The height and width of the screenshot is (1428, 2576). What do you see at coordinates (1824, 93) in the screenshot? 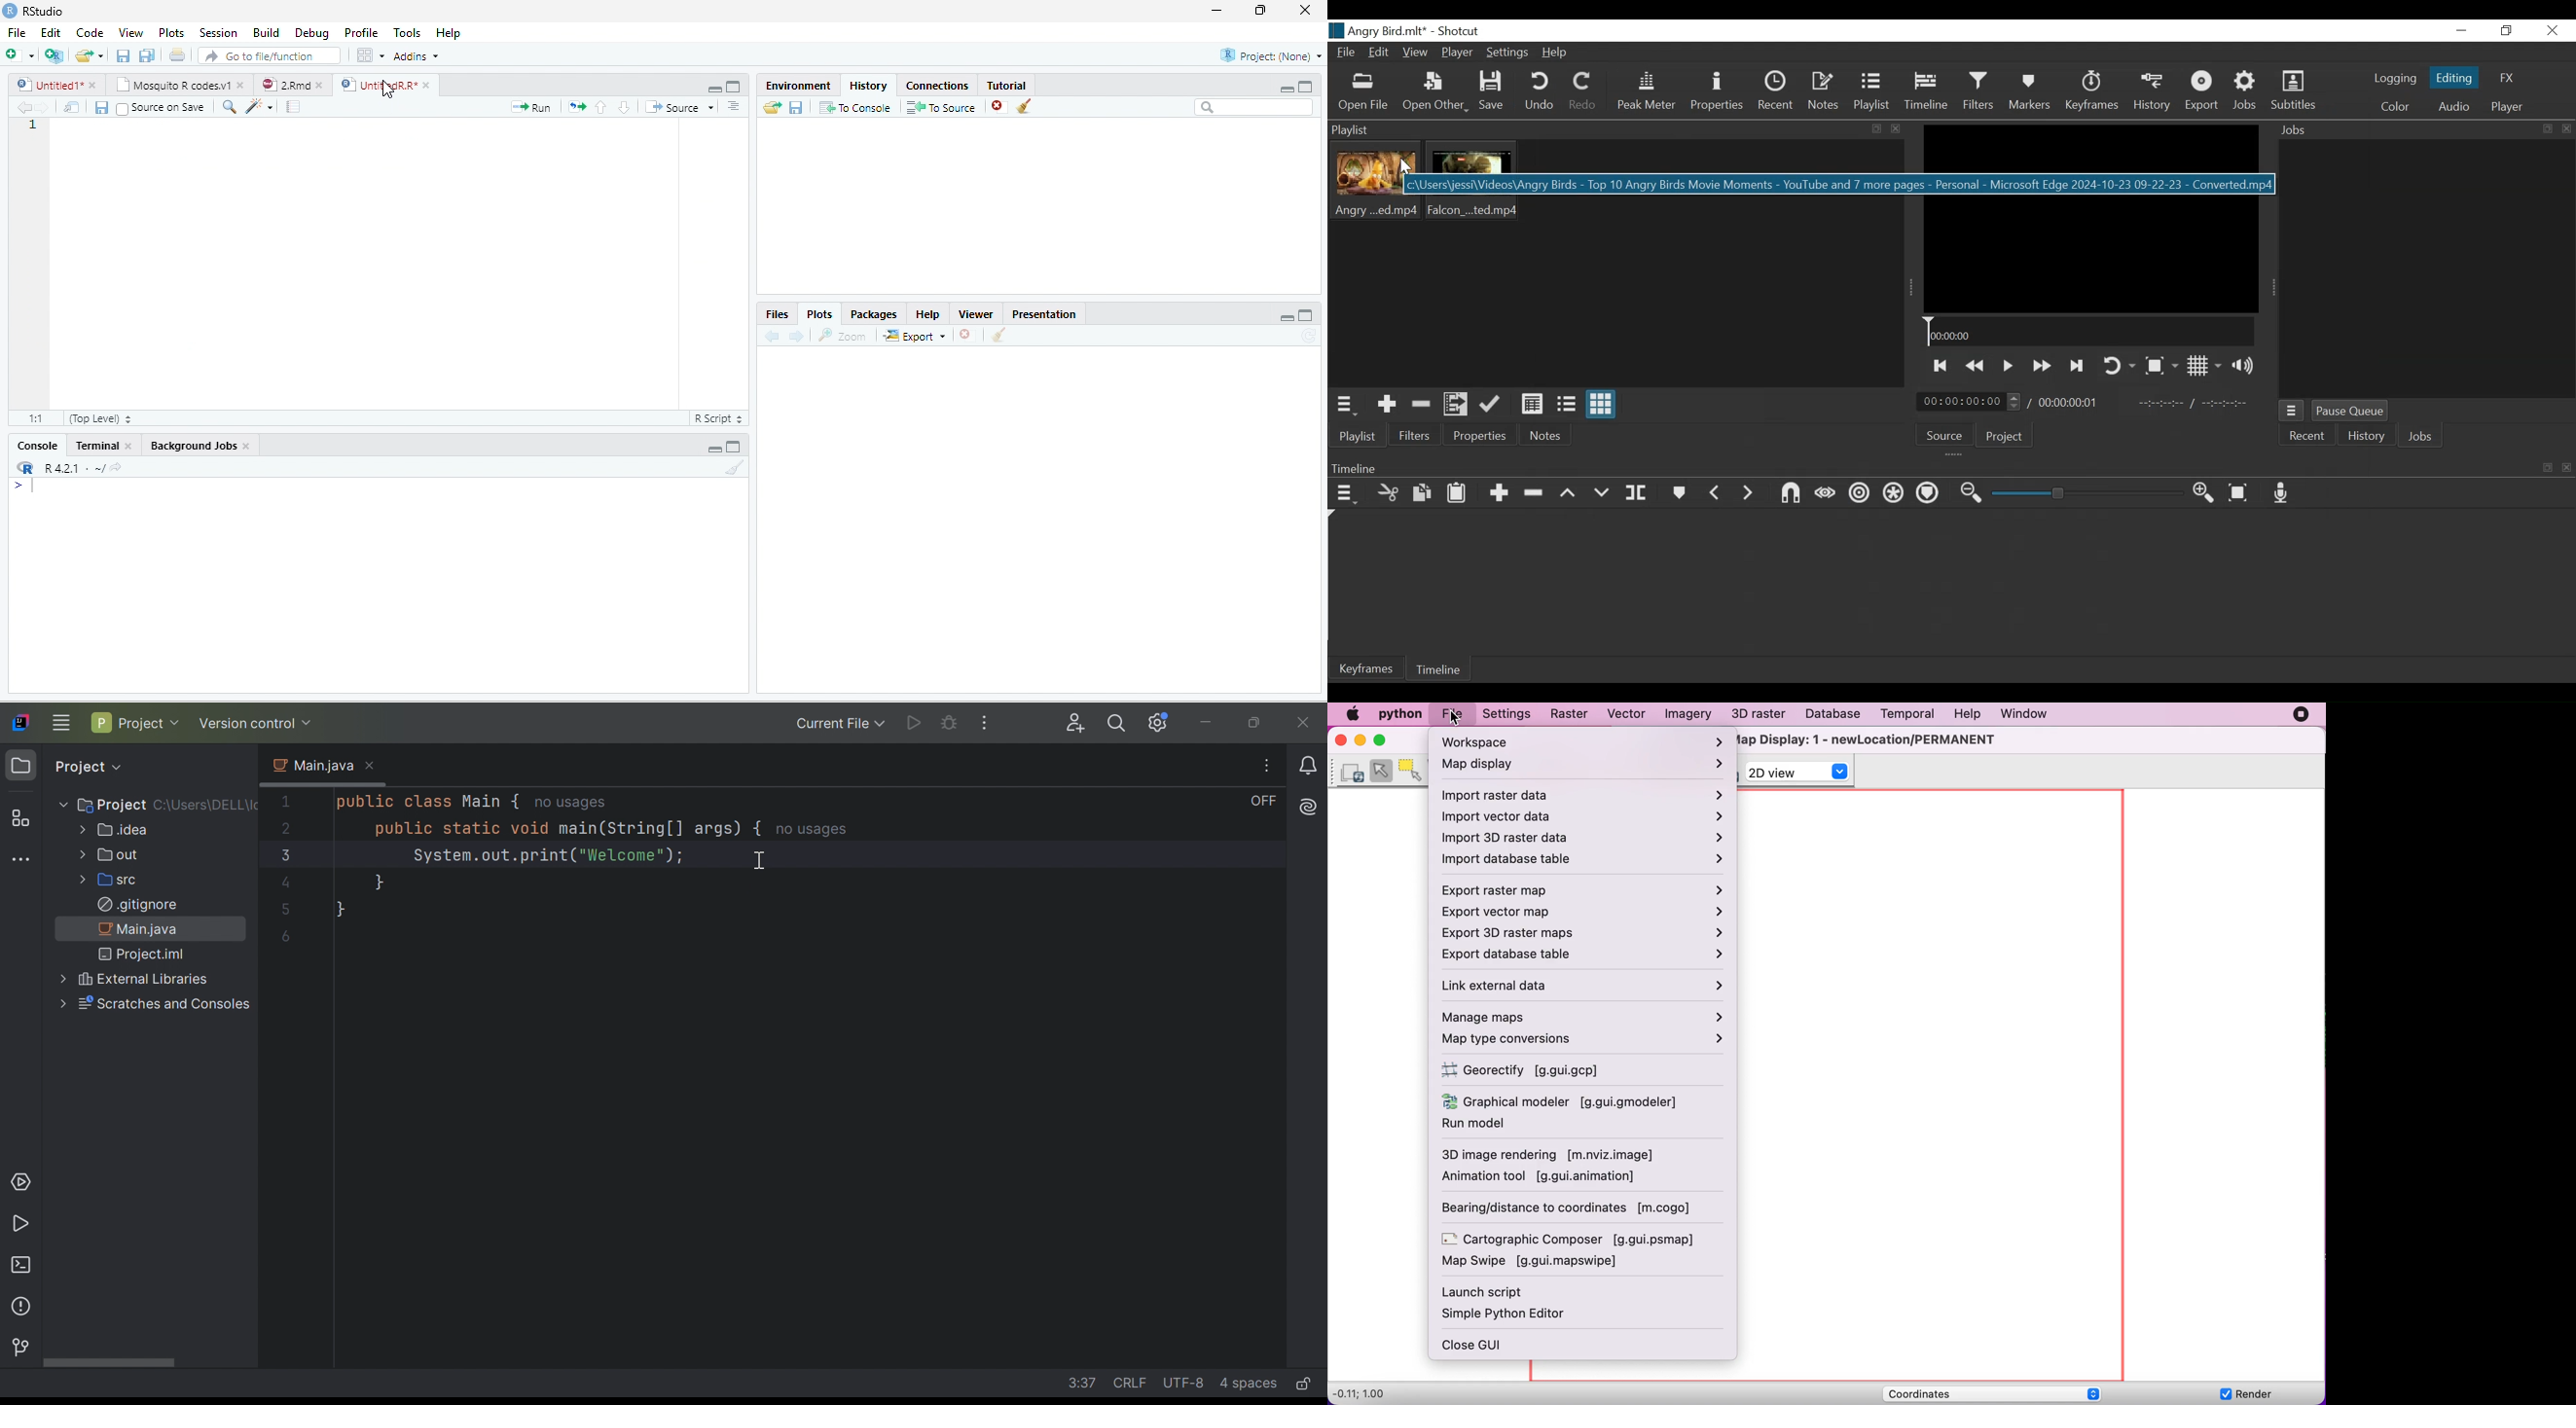
I see `Notes` at bounding box center [1824, 93].